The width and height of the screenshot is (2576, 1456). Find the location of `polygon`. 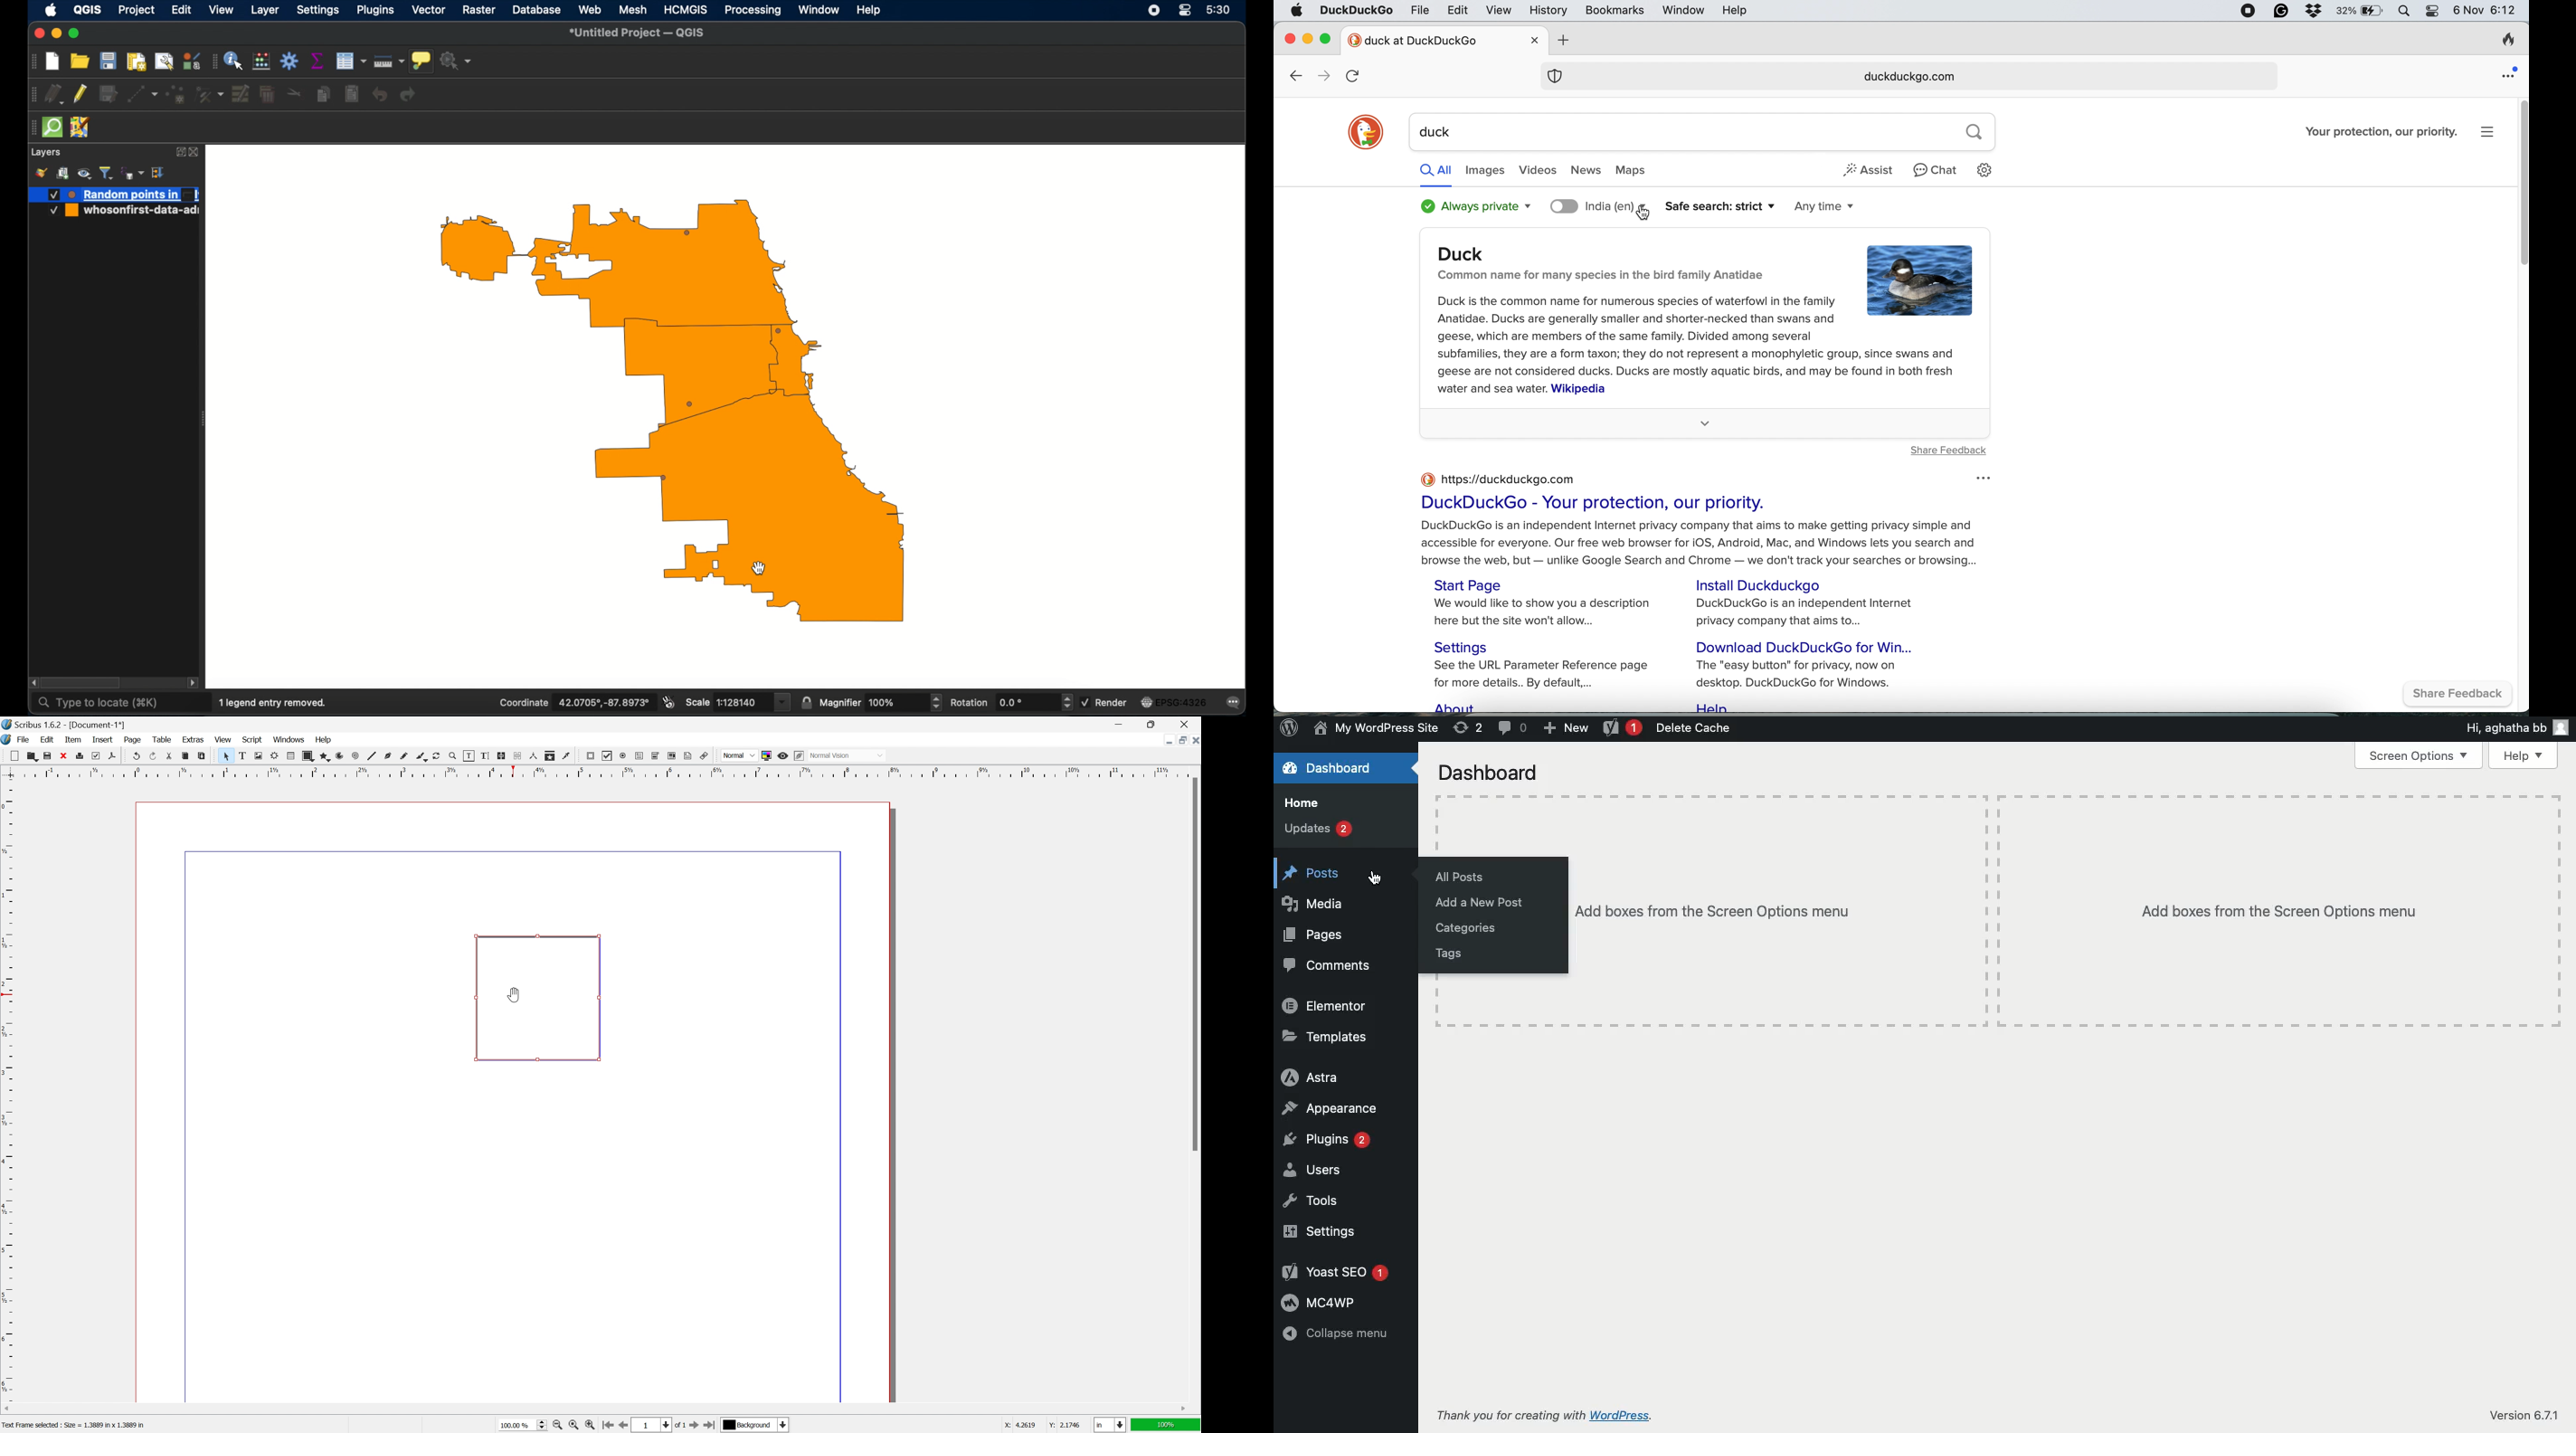

polygon is located at coordinates (324, 756).